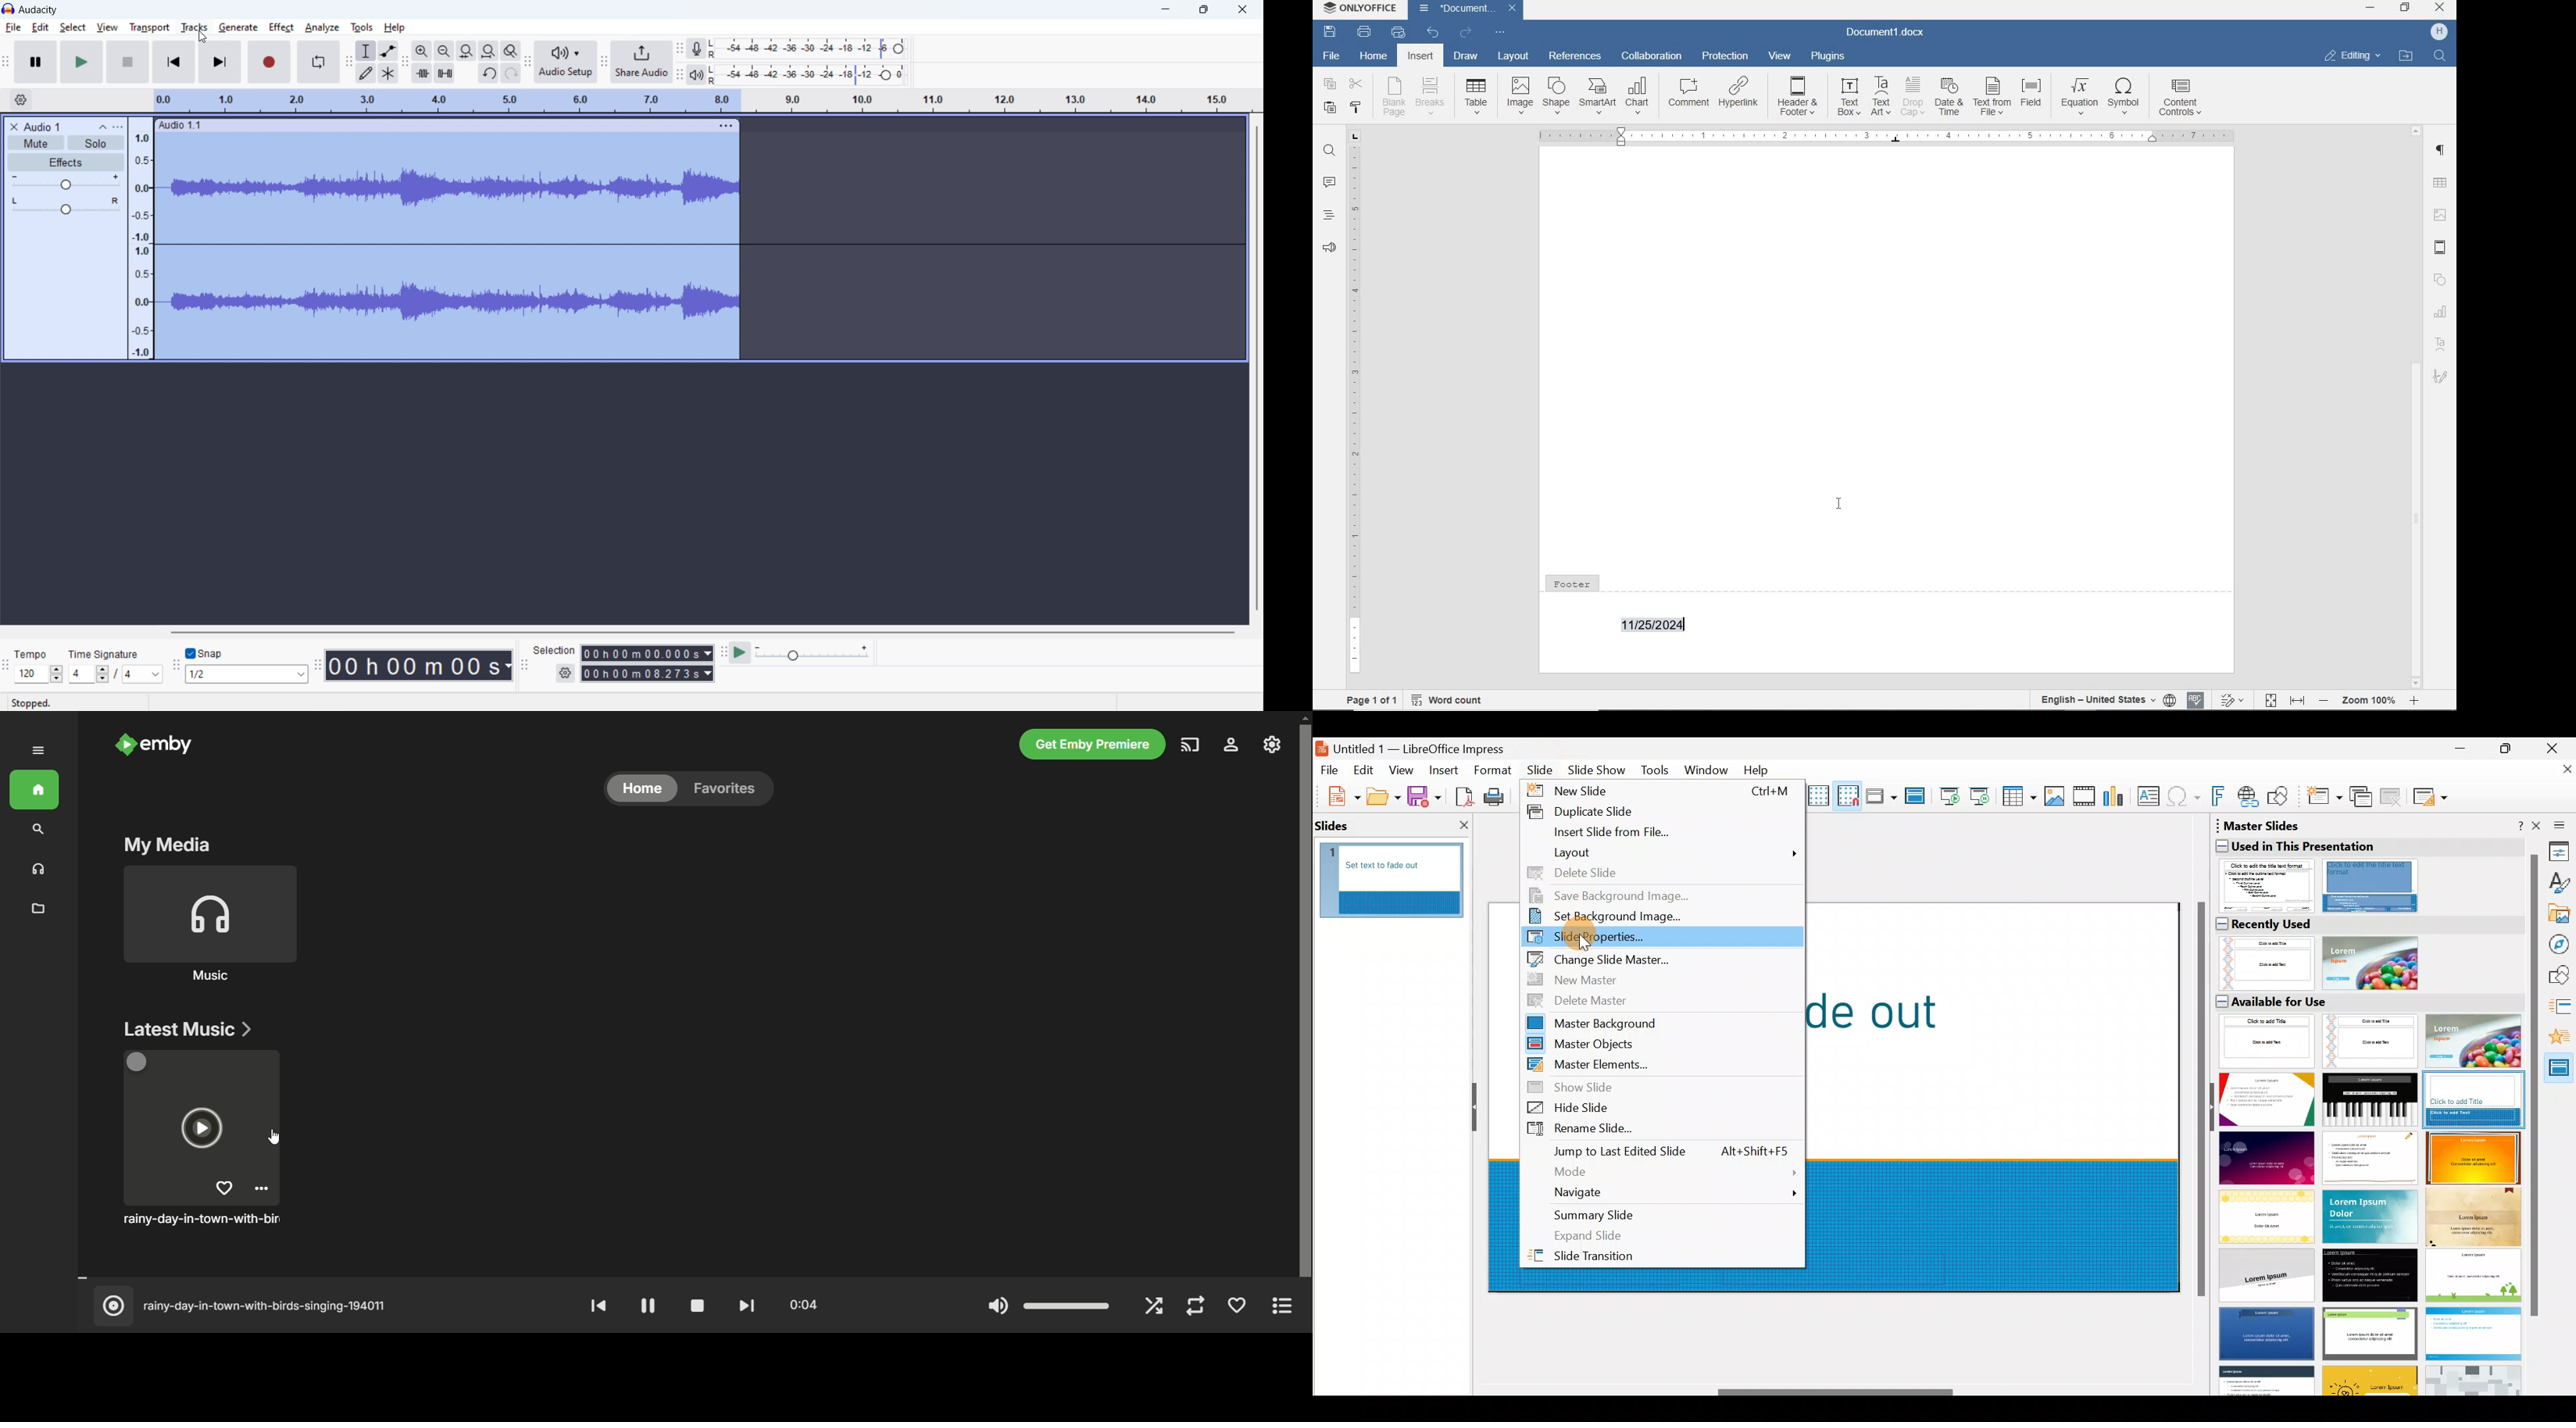  Describe the element at coordinates (444, 72) in the screenshot. I see `silence audio selection` at that location.